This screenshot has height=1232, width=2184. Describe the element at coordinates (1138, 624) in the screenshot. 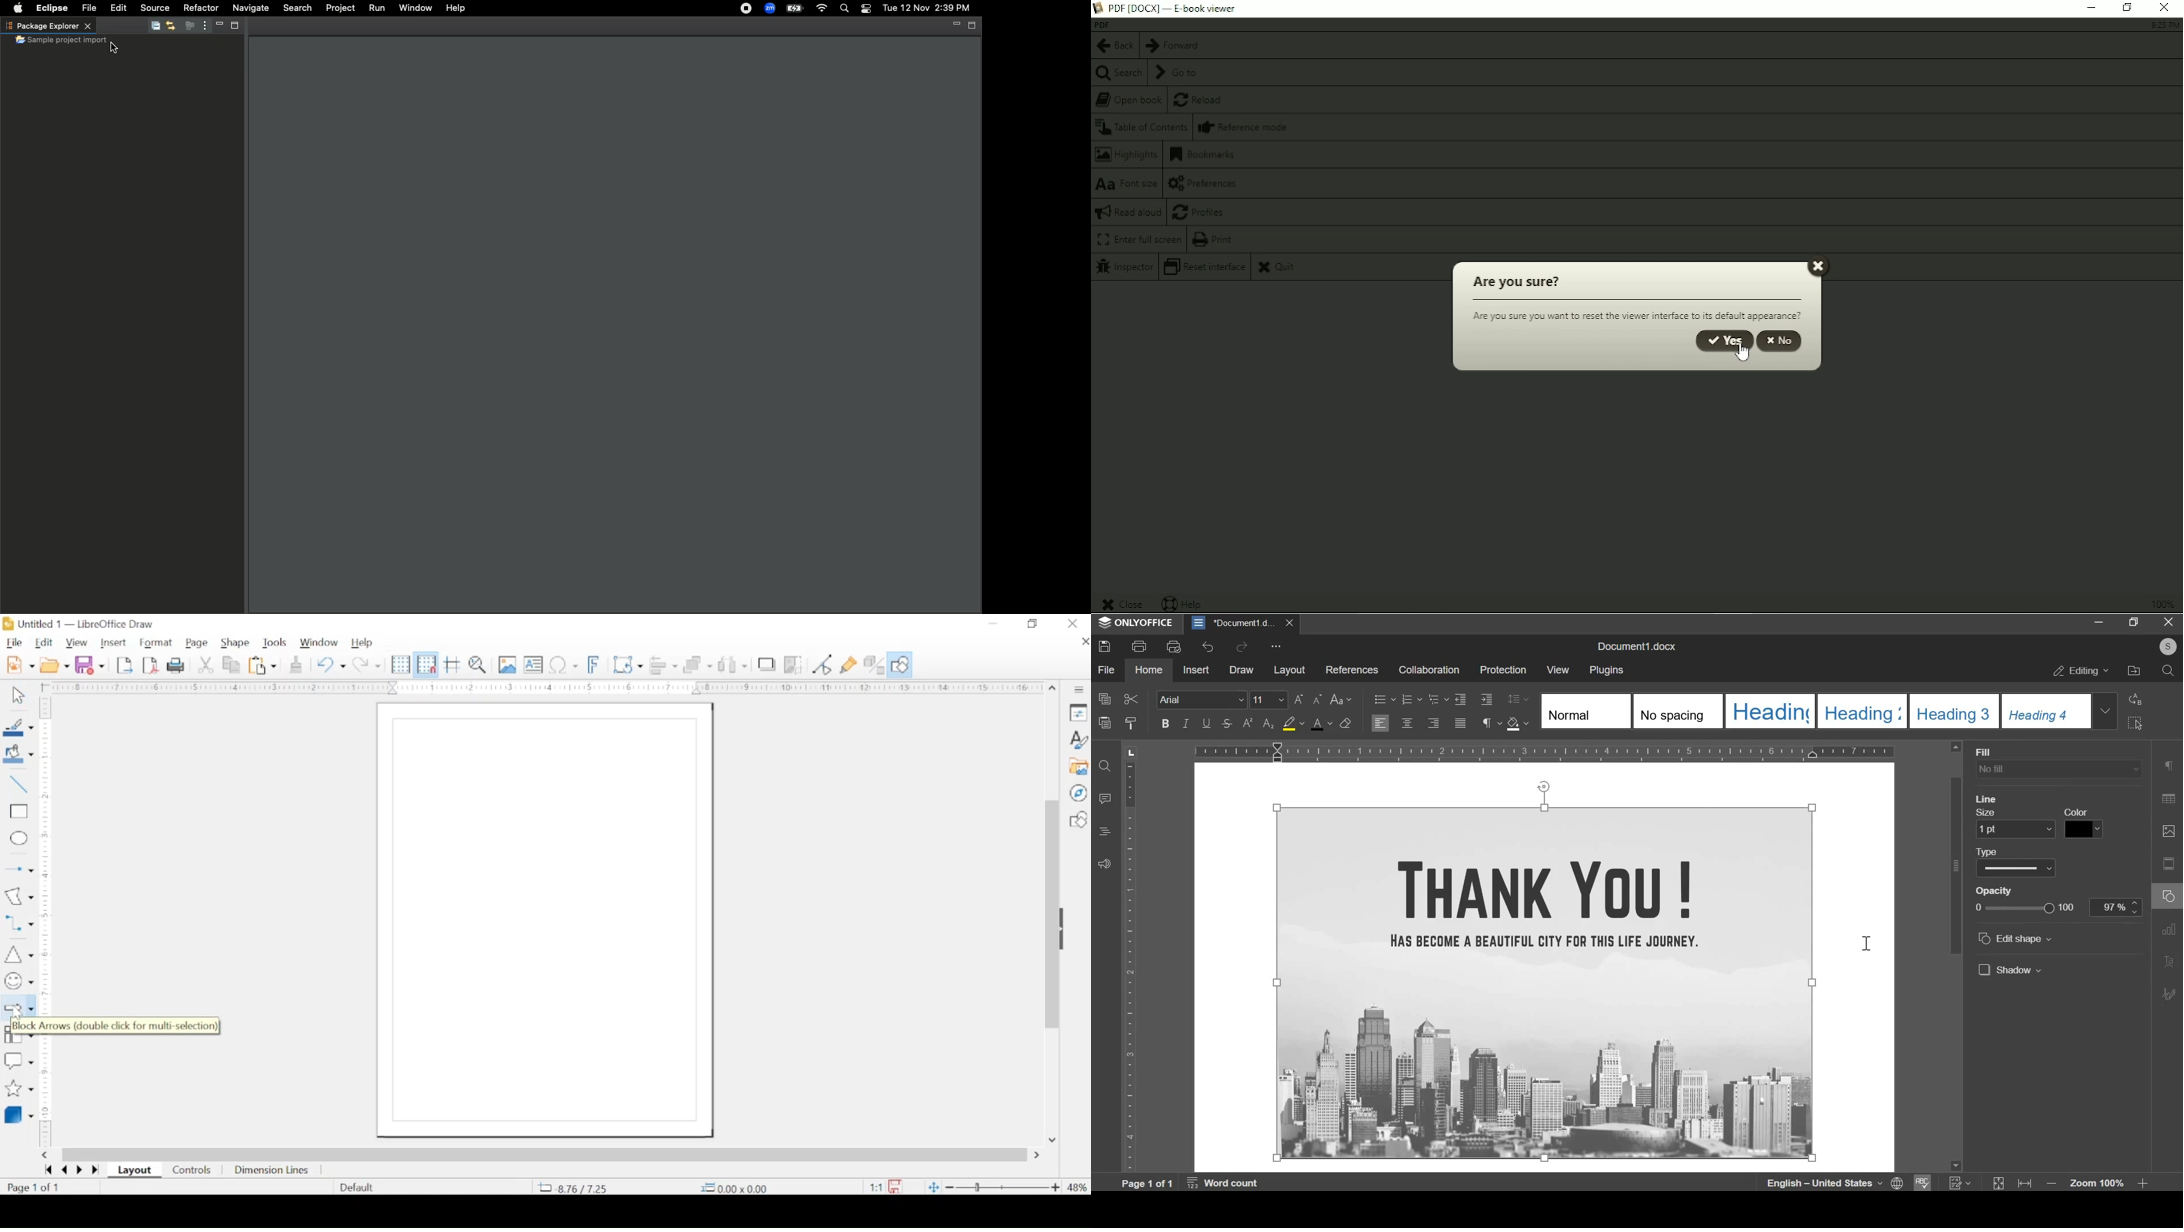

I see `ONLYOFFICE` at that location.